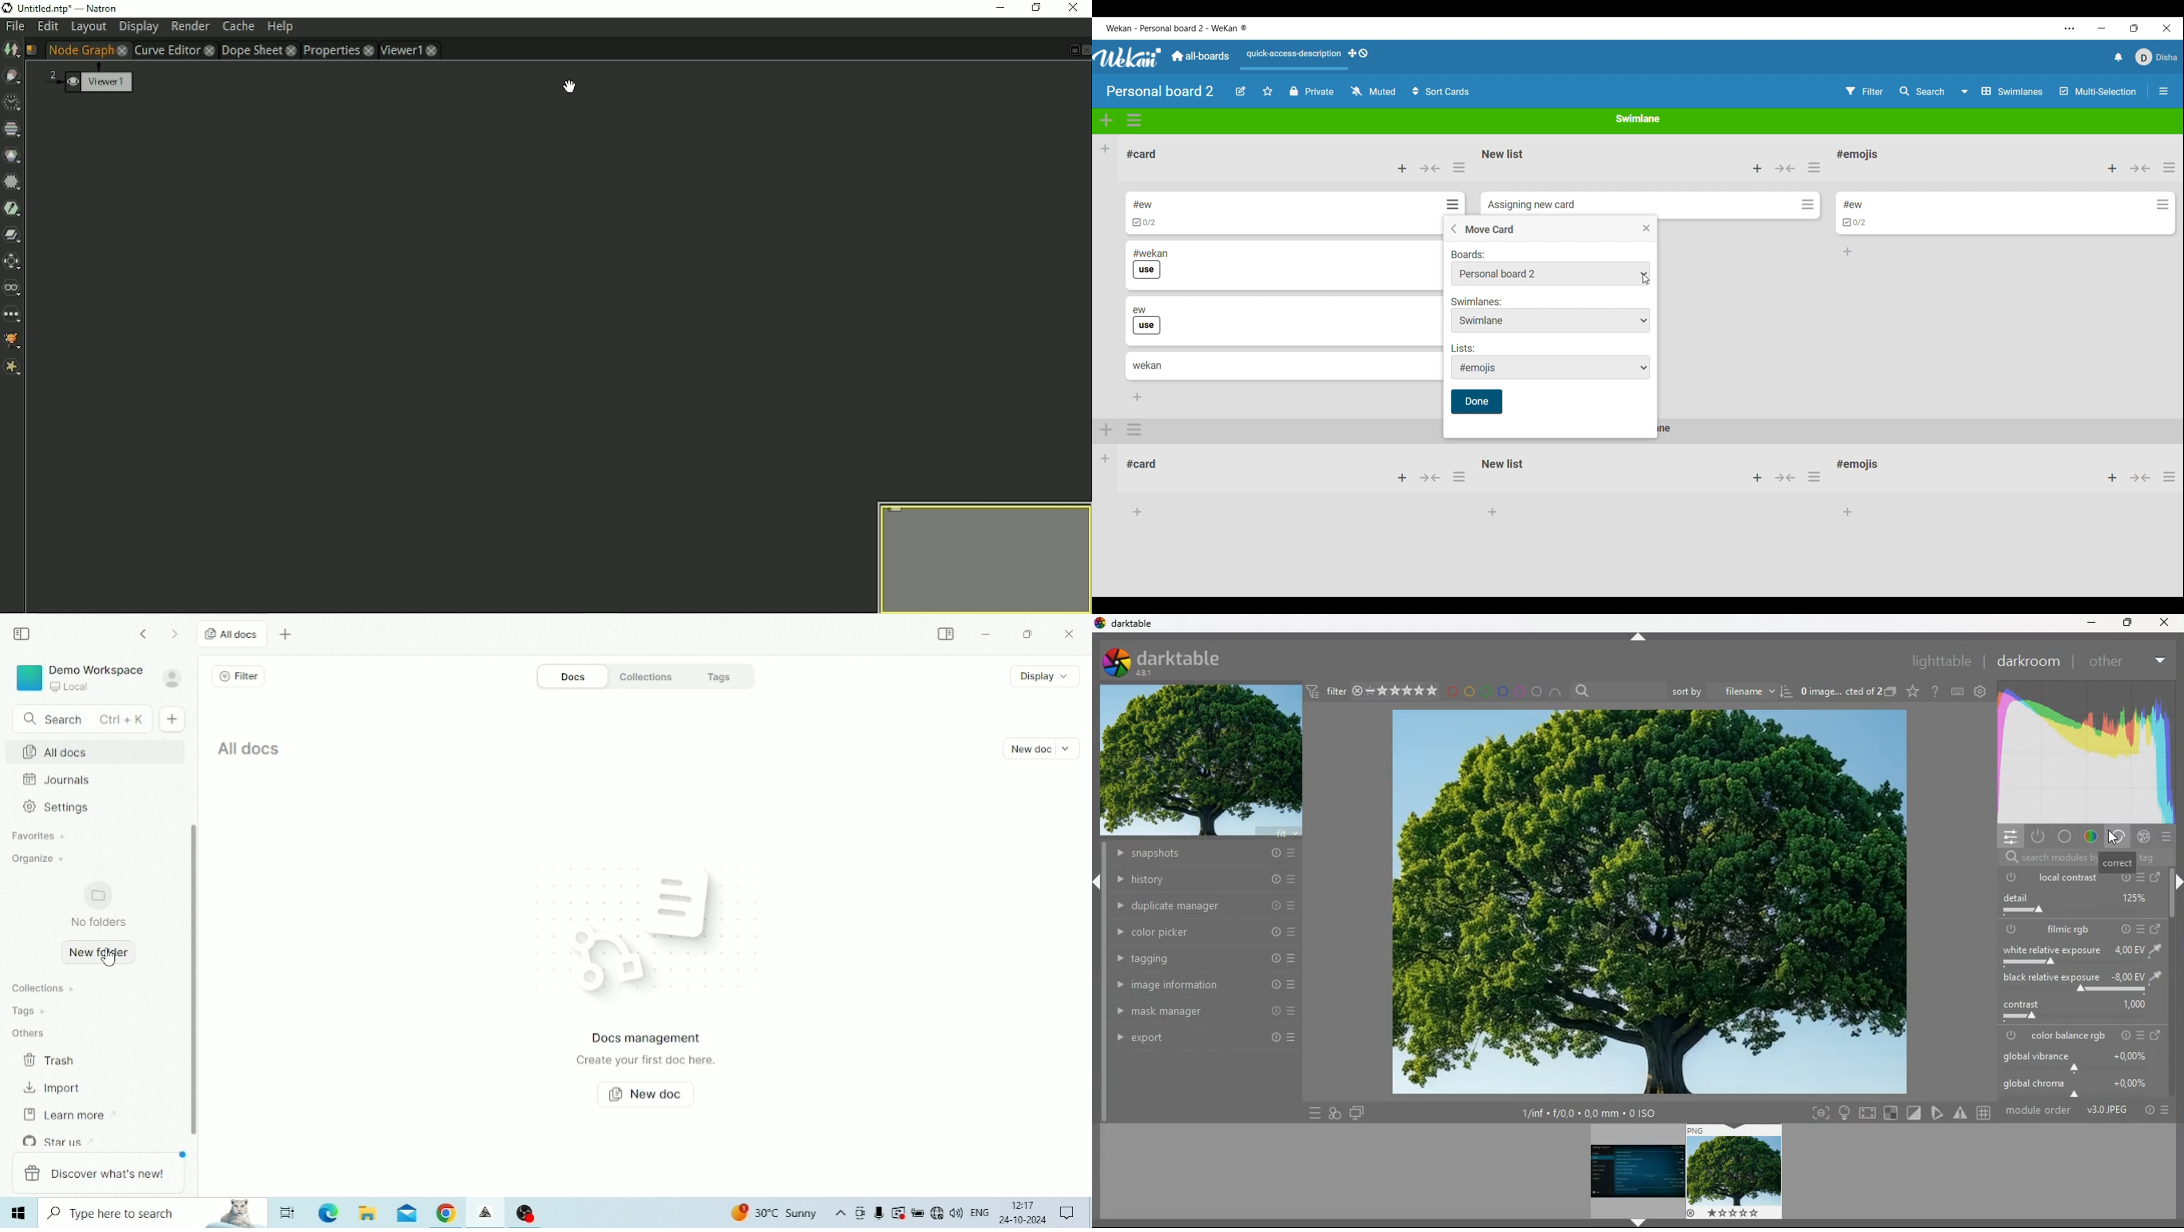 The image size is (2184, 1232). Describe the element at coordinates (2040, 1113) in the screenshot. I see `module order` at that location.